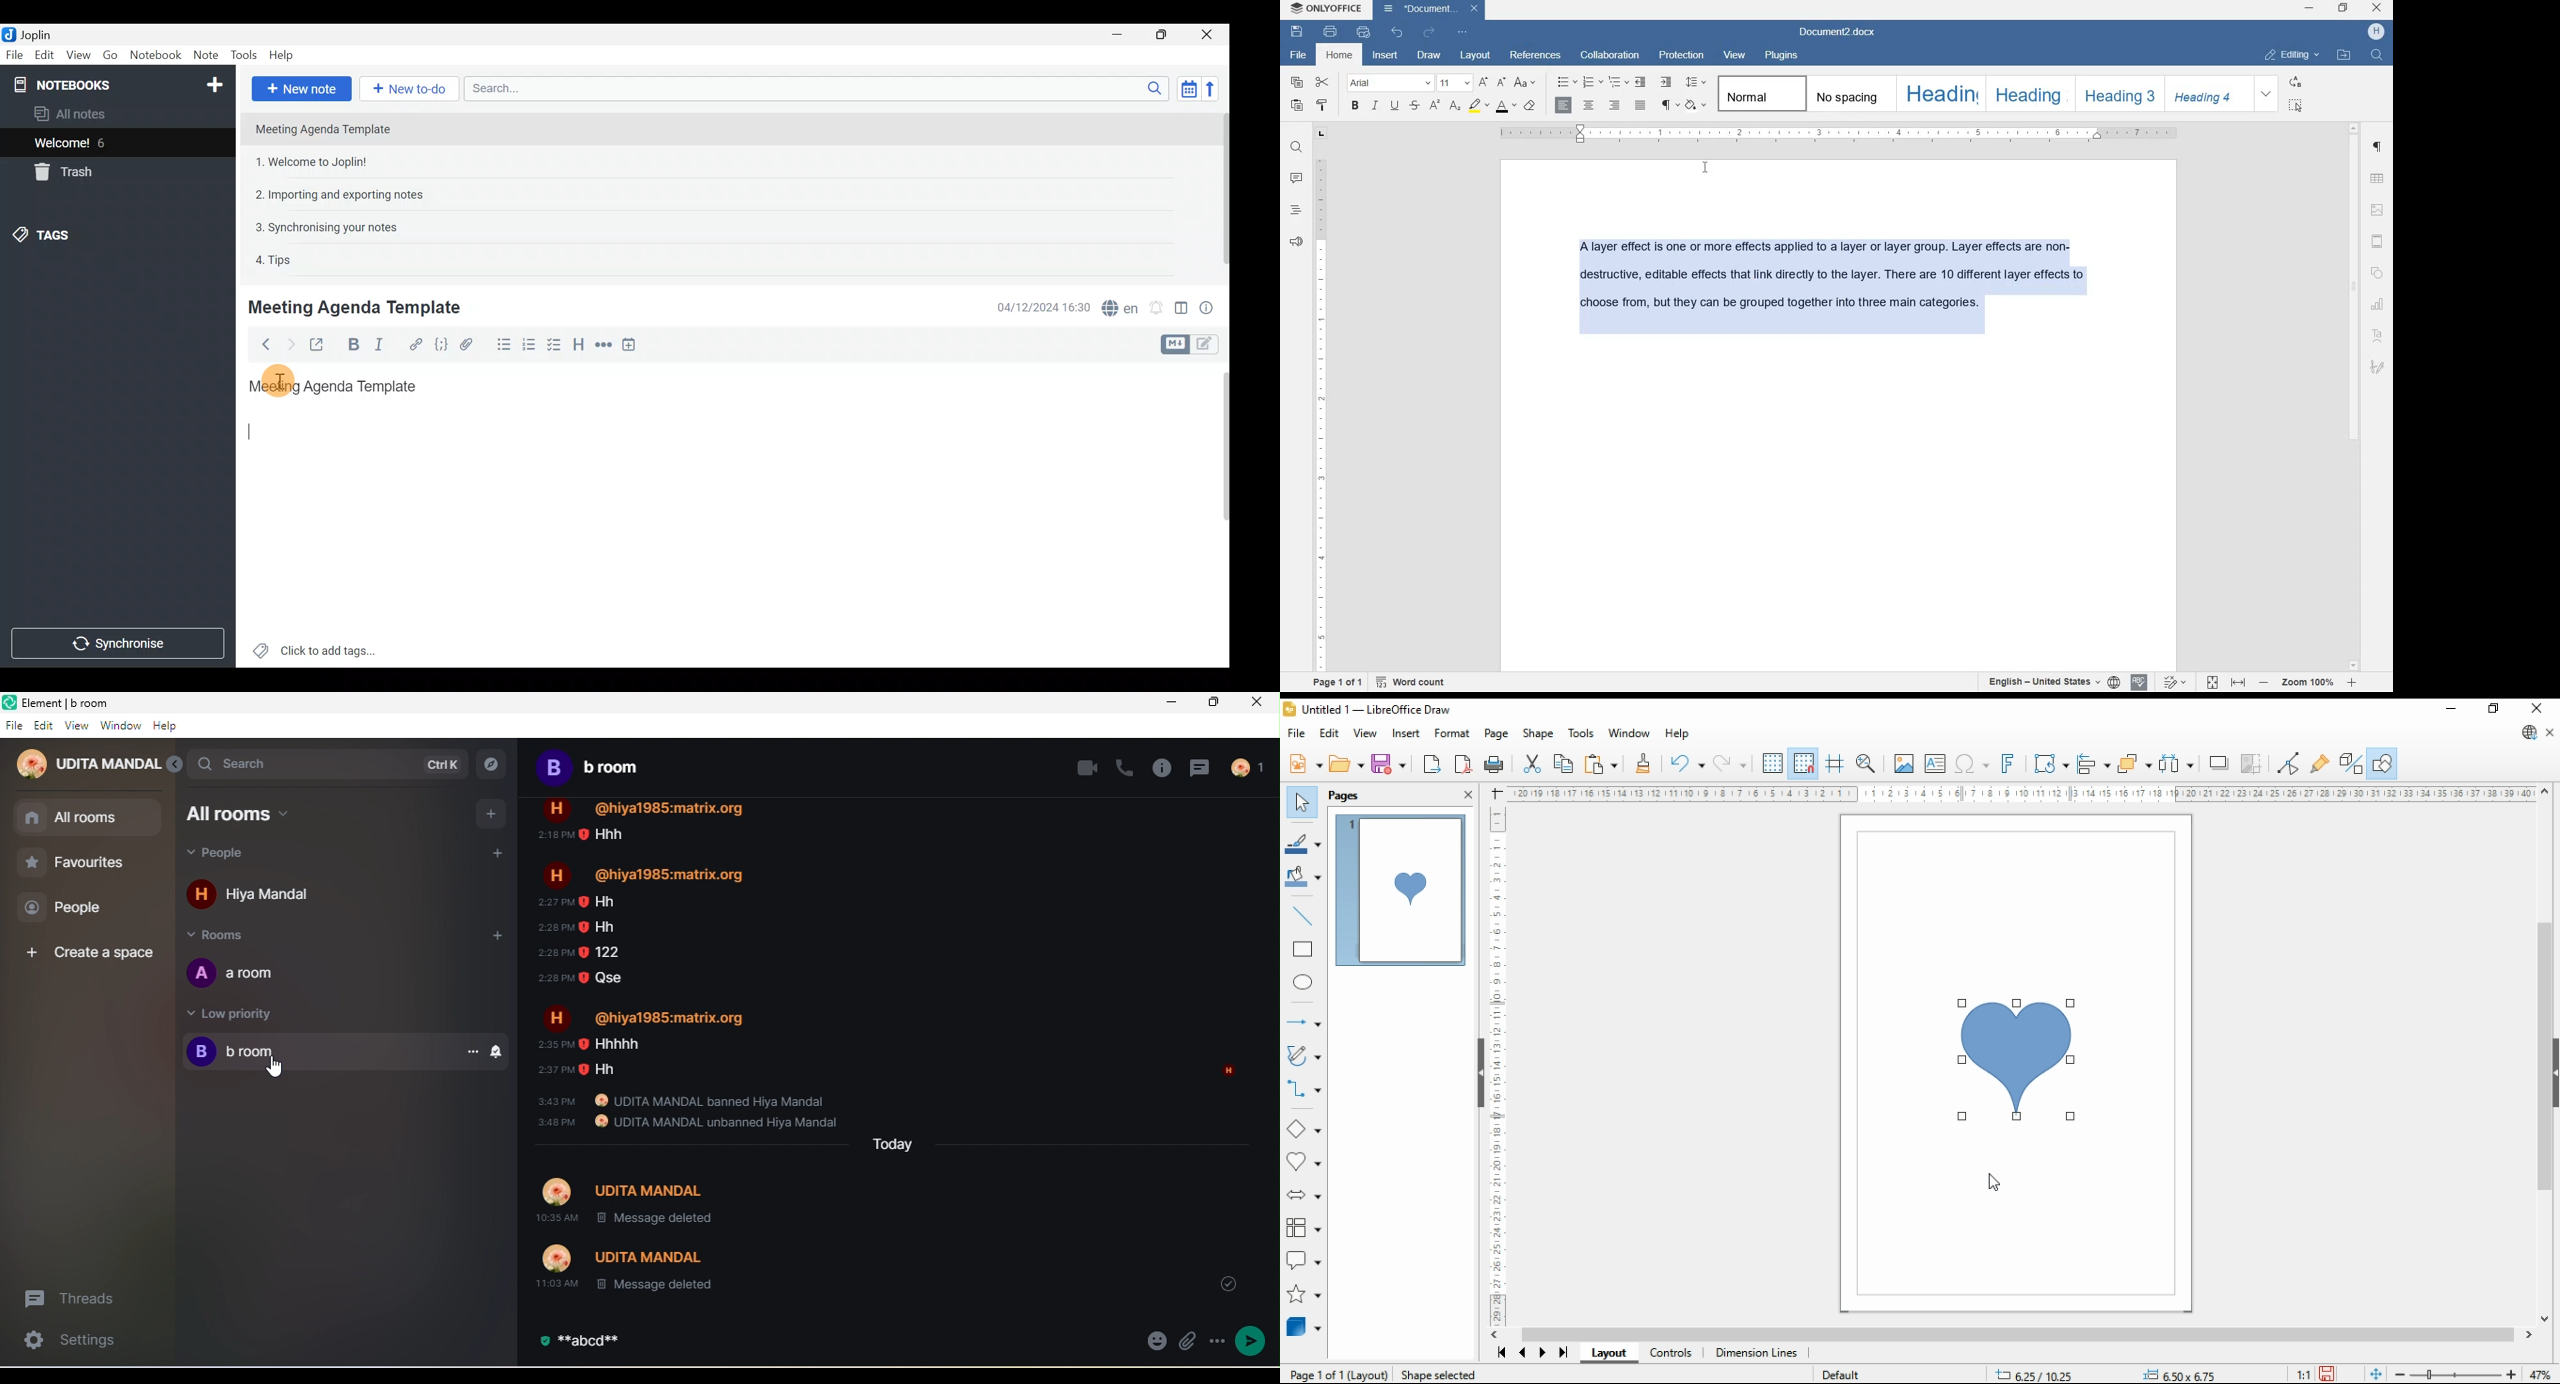 Image resolution: width=2576 pixels, height=1400 pixels. Describe the element at coordinates (227, 938) in the screenshot. I see `rooms` at that location.